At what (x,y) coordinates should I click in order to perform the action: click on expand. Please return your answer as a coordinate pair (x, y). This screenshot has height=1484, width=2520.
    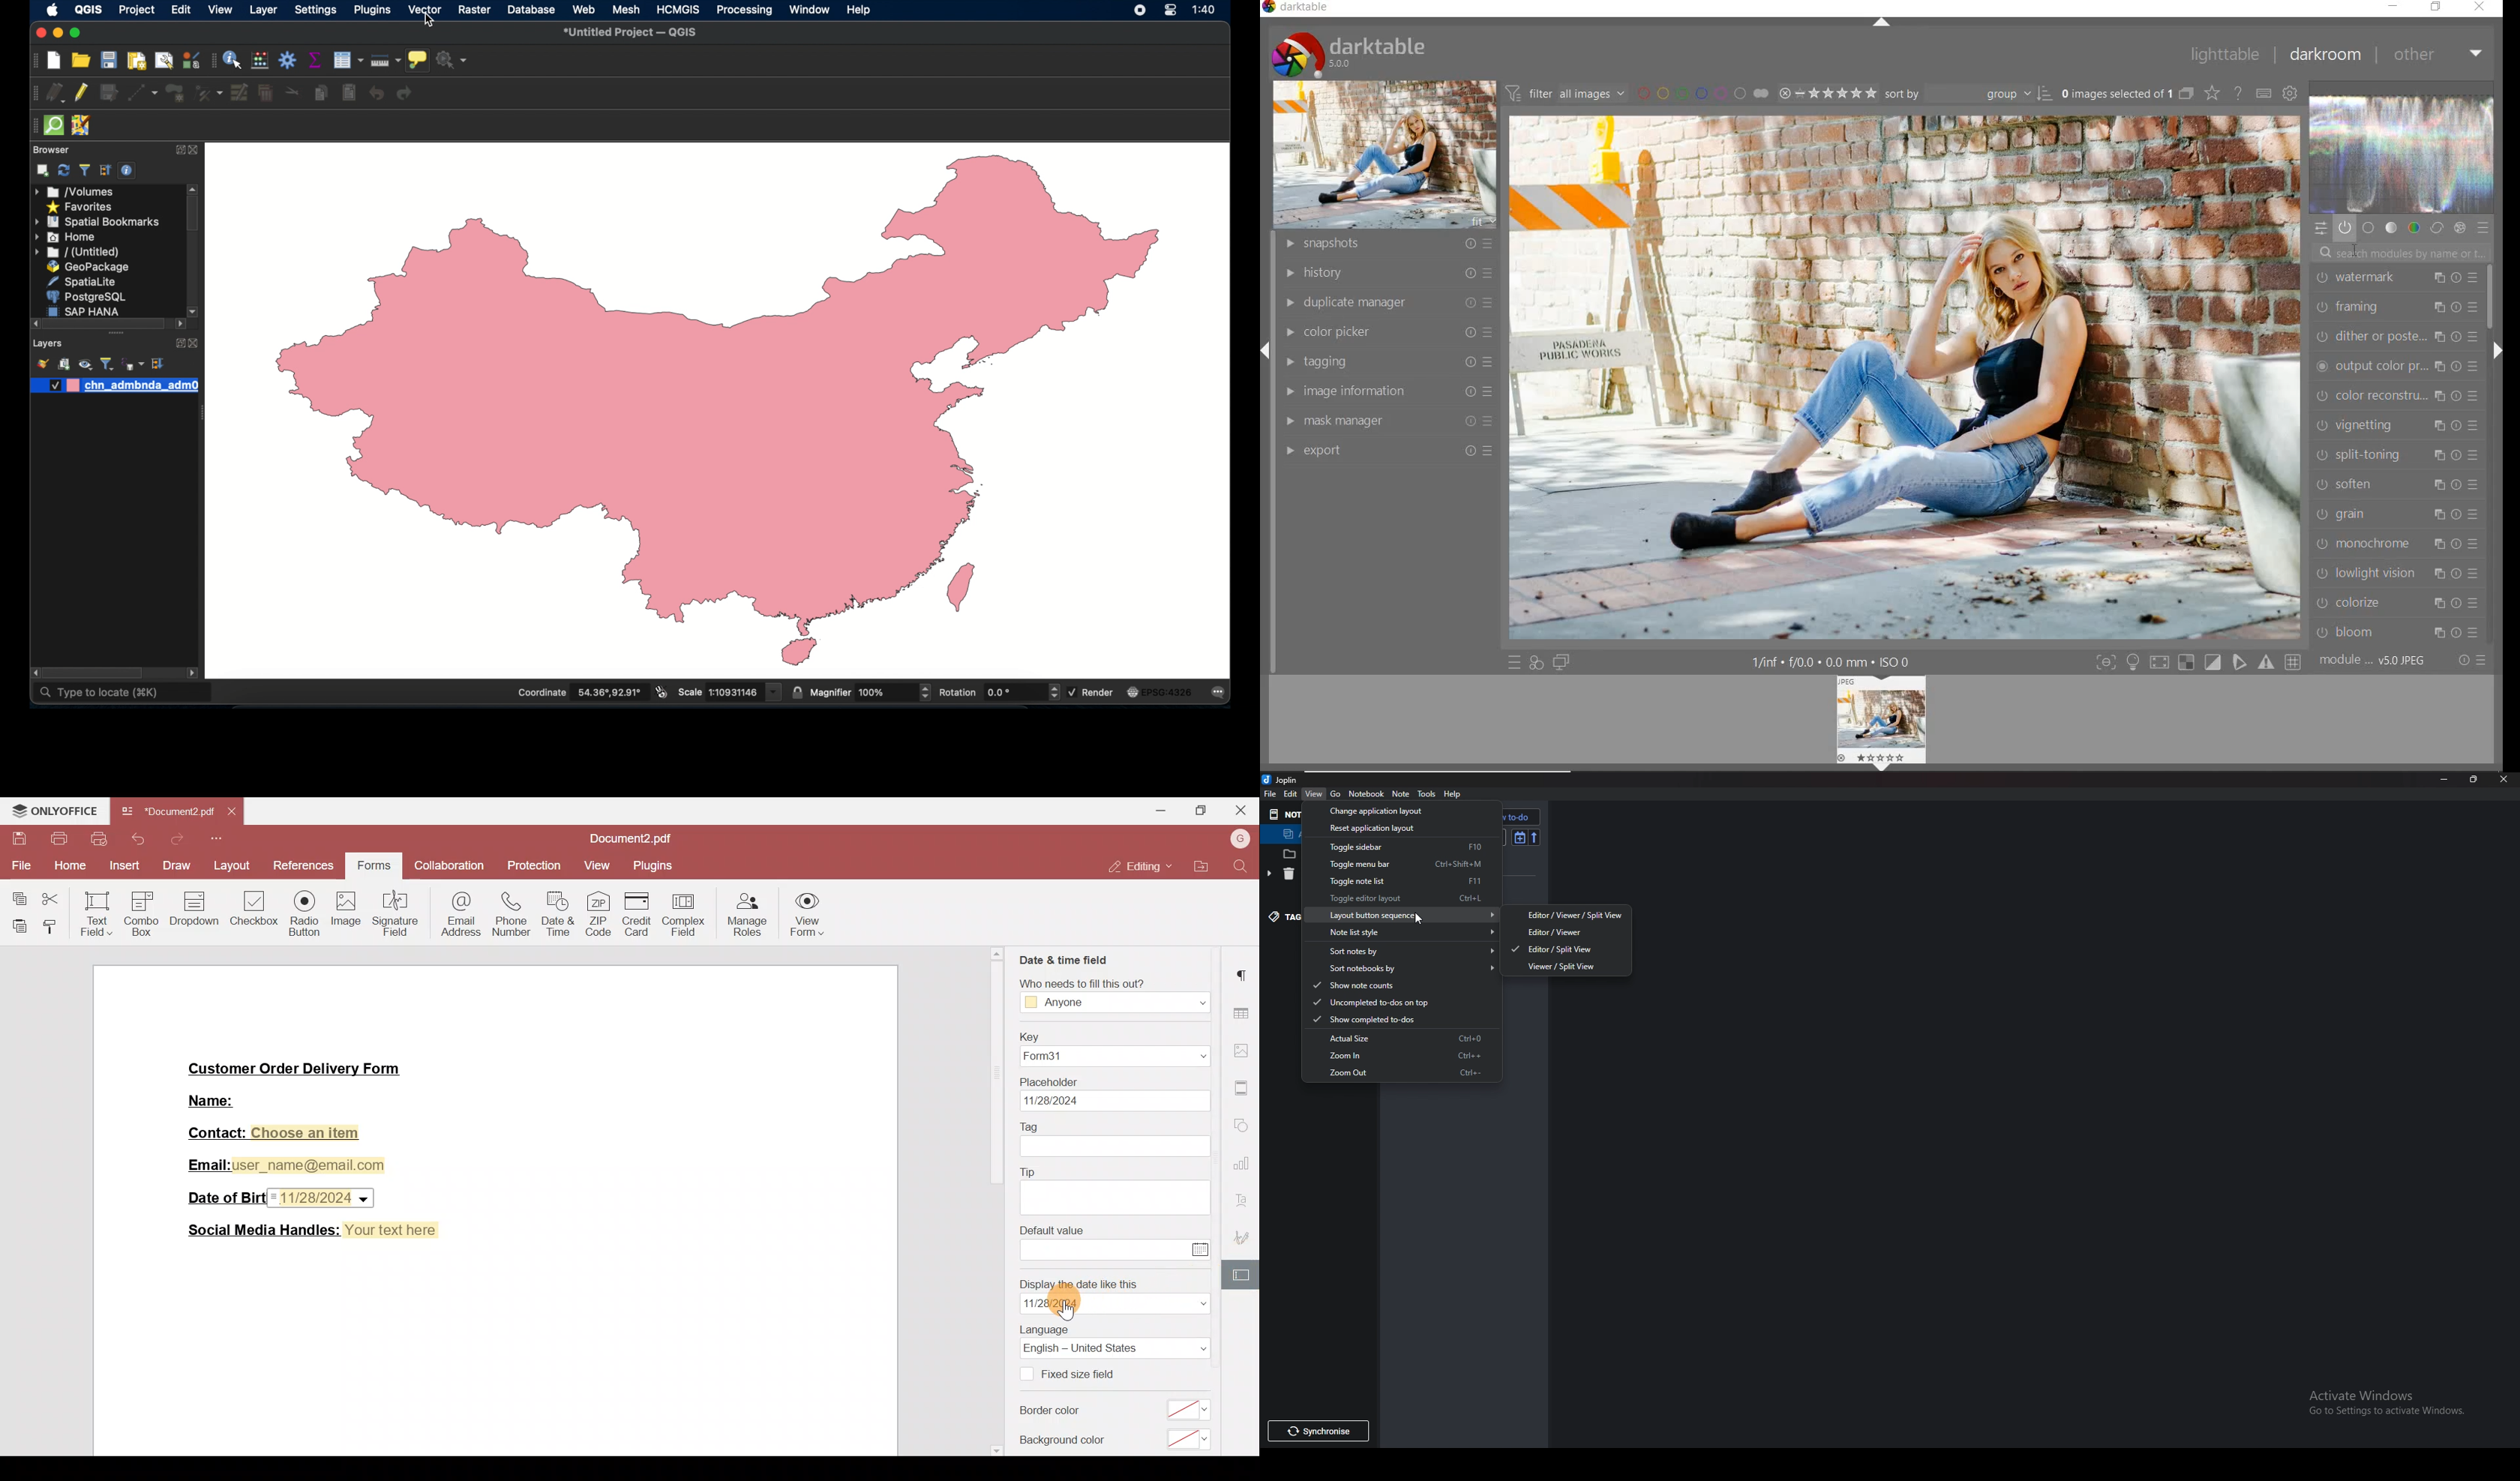
    Looking at the image, I should click on (178, 343).